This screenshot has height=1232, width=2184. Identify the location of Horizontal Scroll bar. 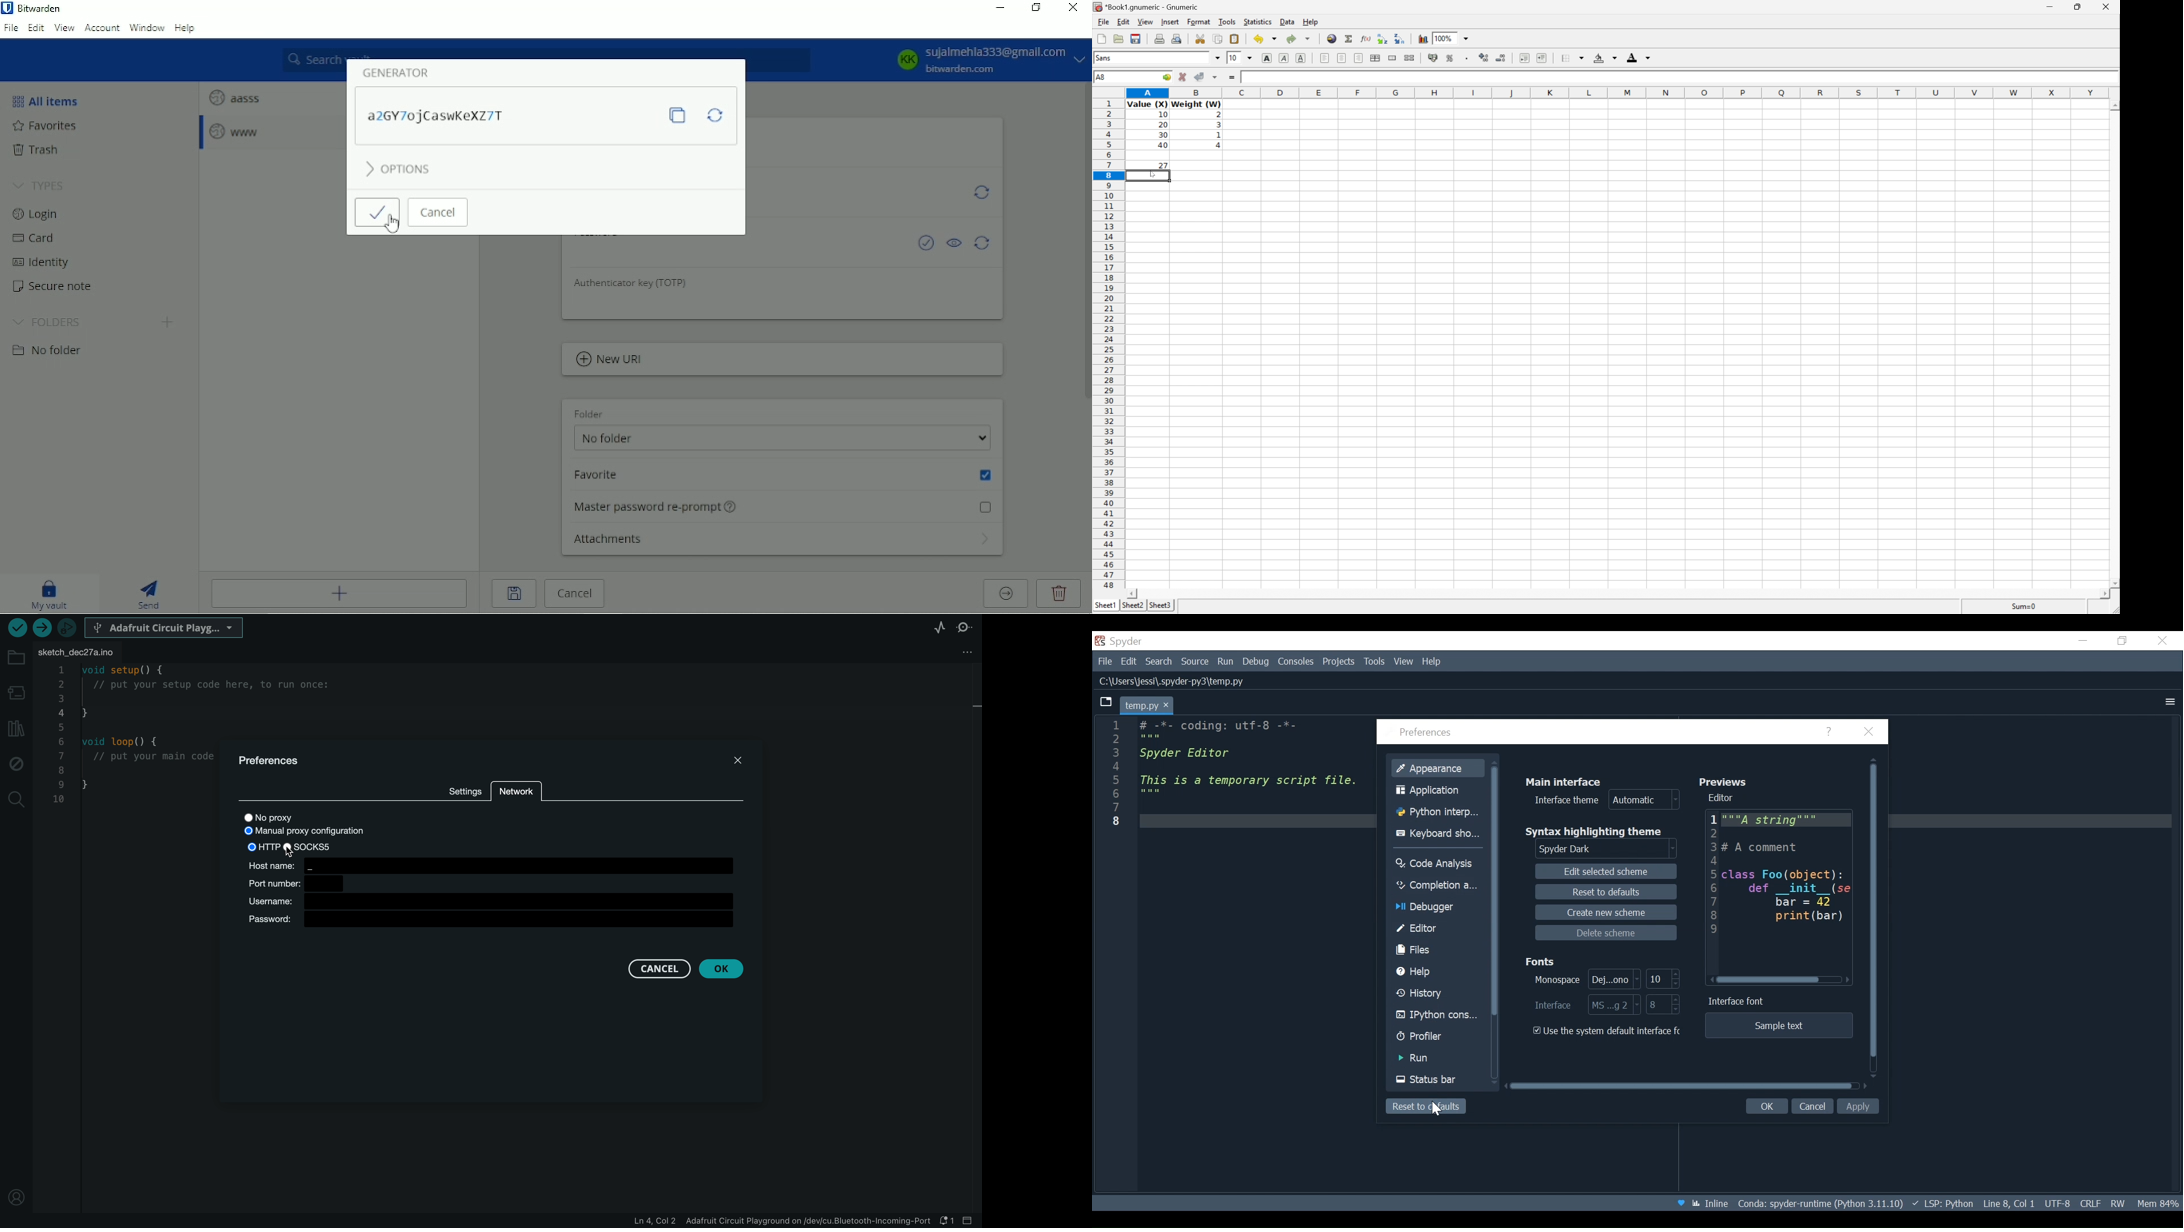
(1782, 980).